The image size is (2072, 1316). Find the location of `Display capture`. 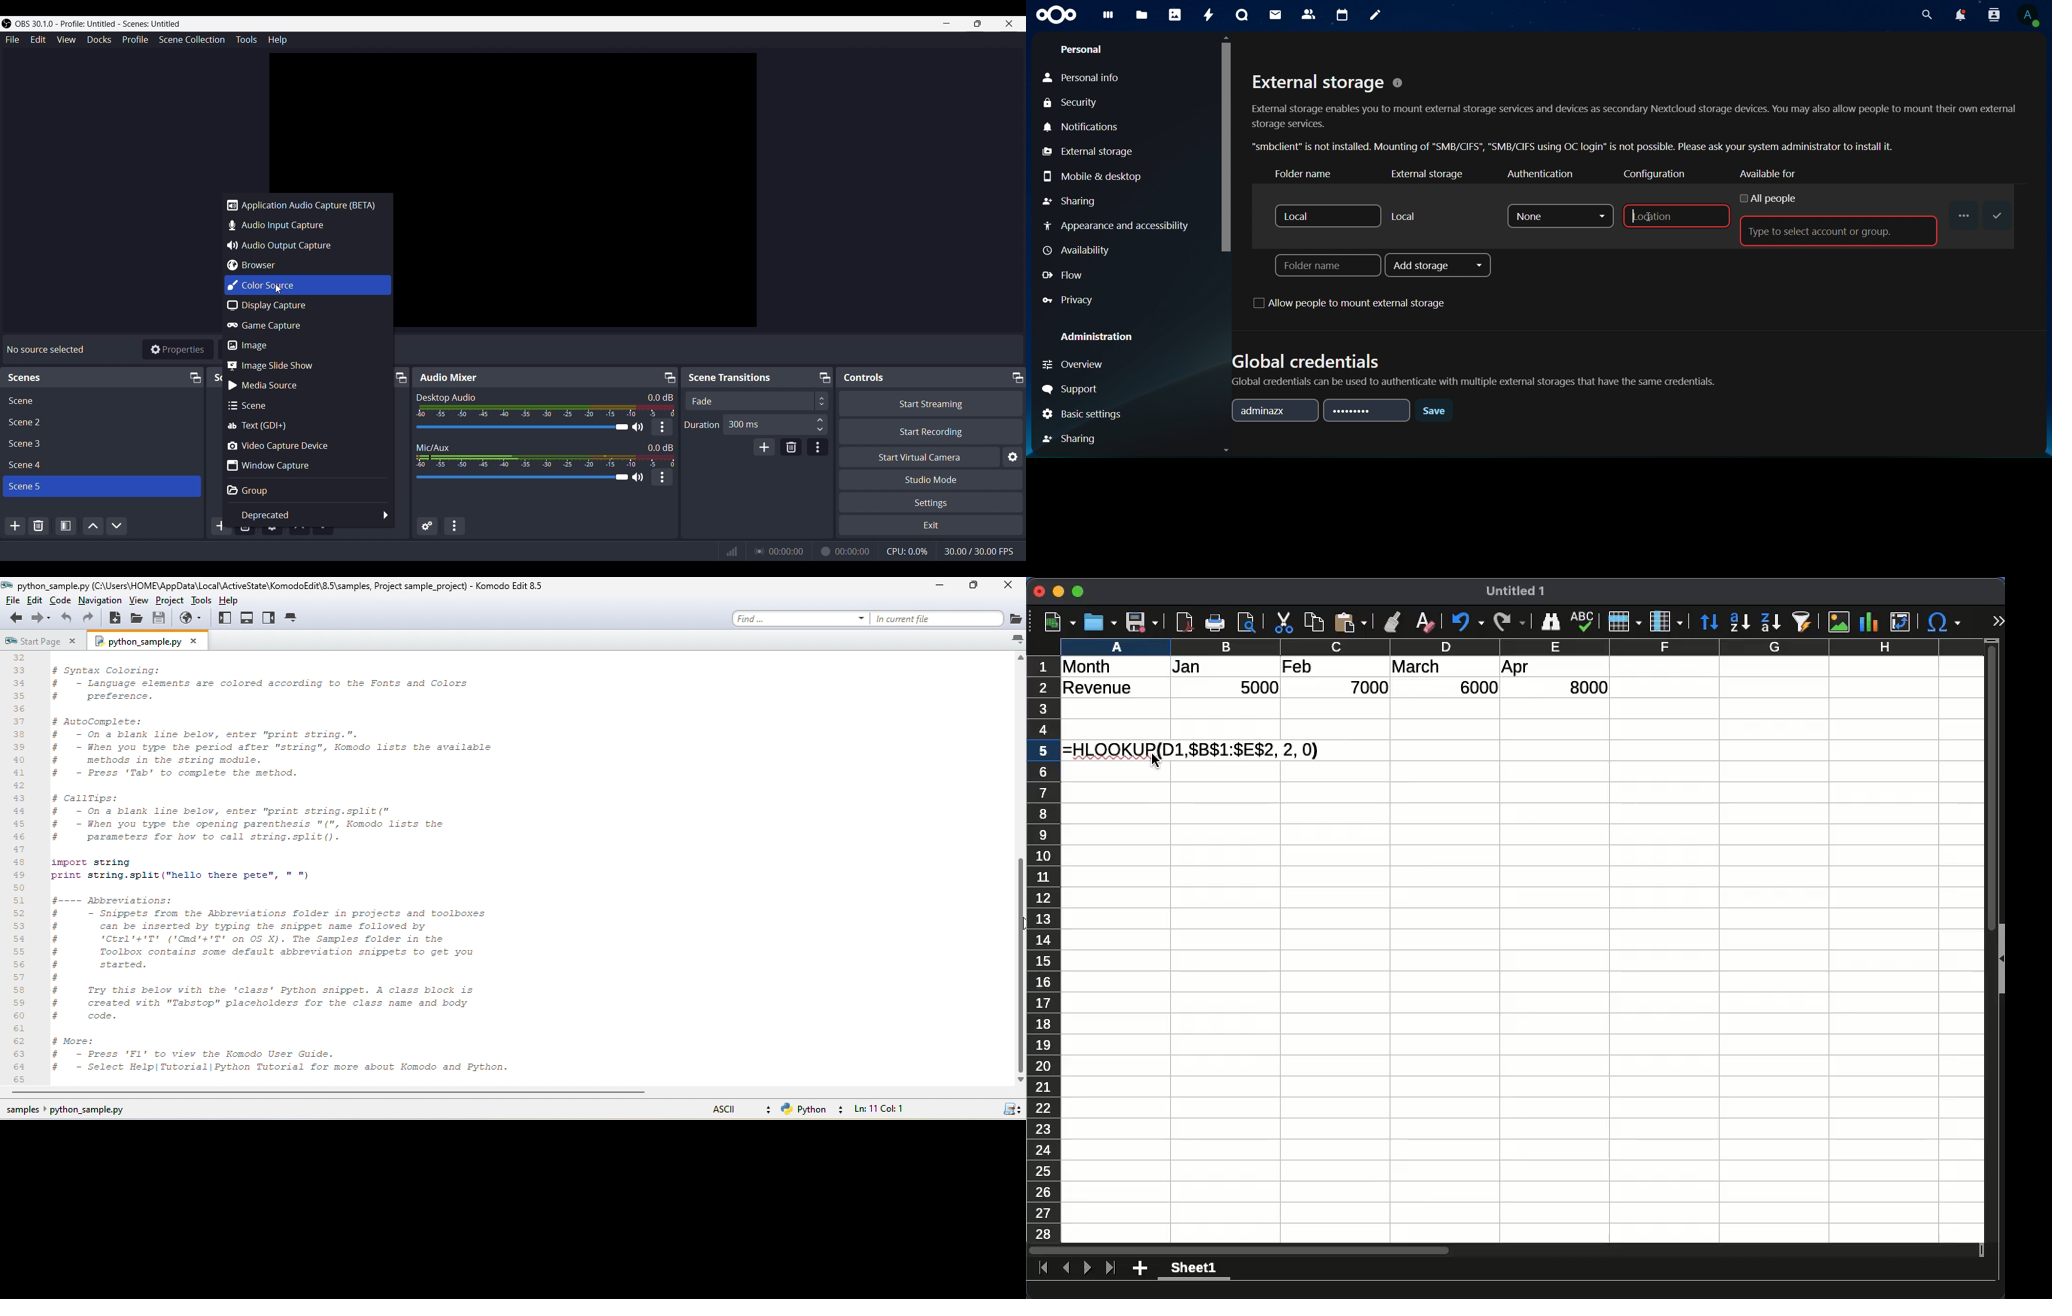

Display capture is located at coordinates (305, 305).